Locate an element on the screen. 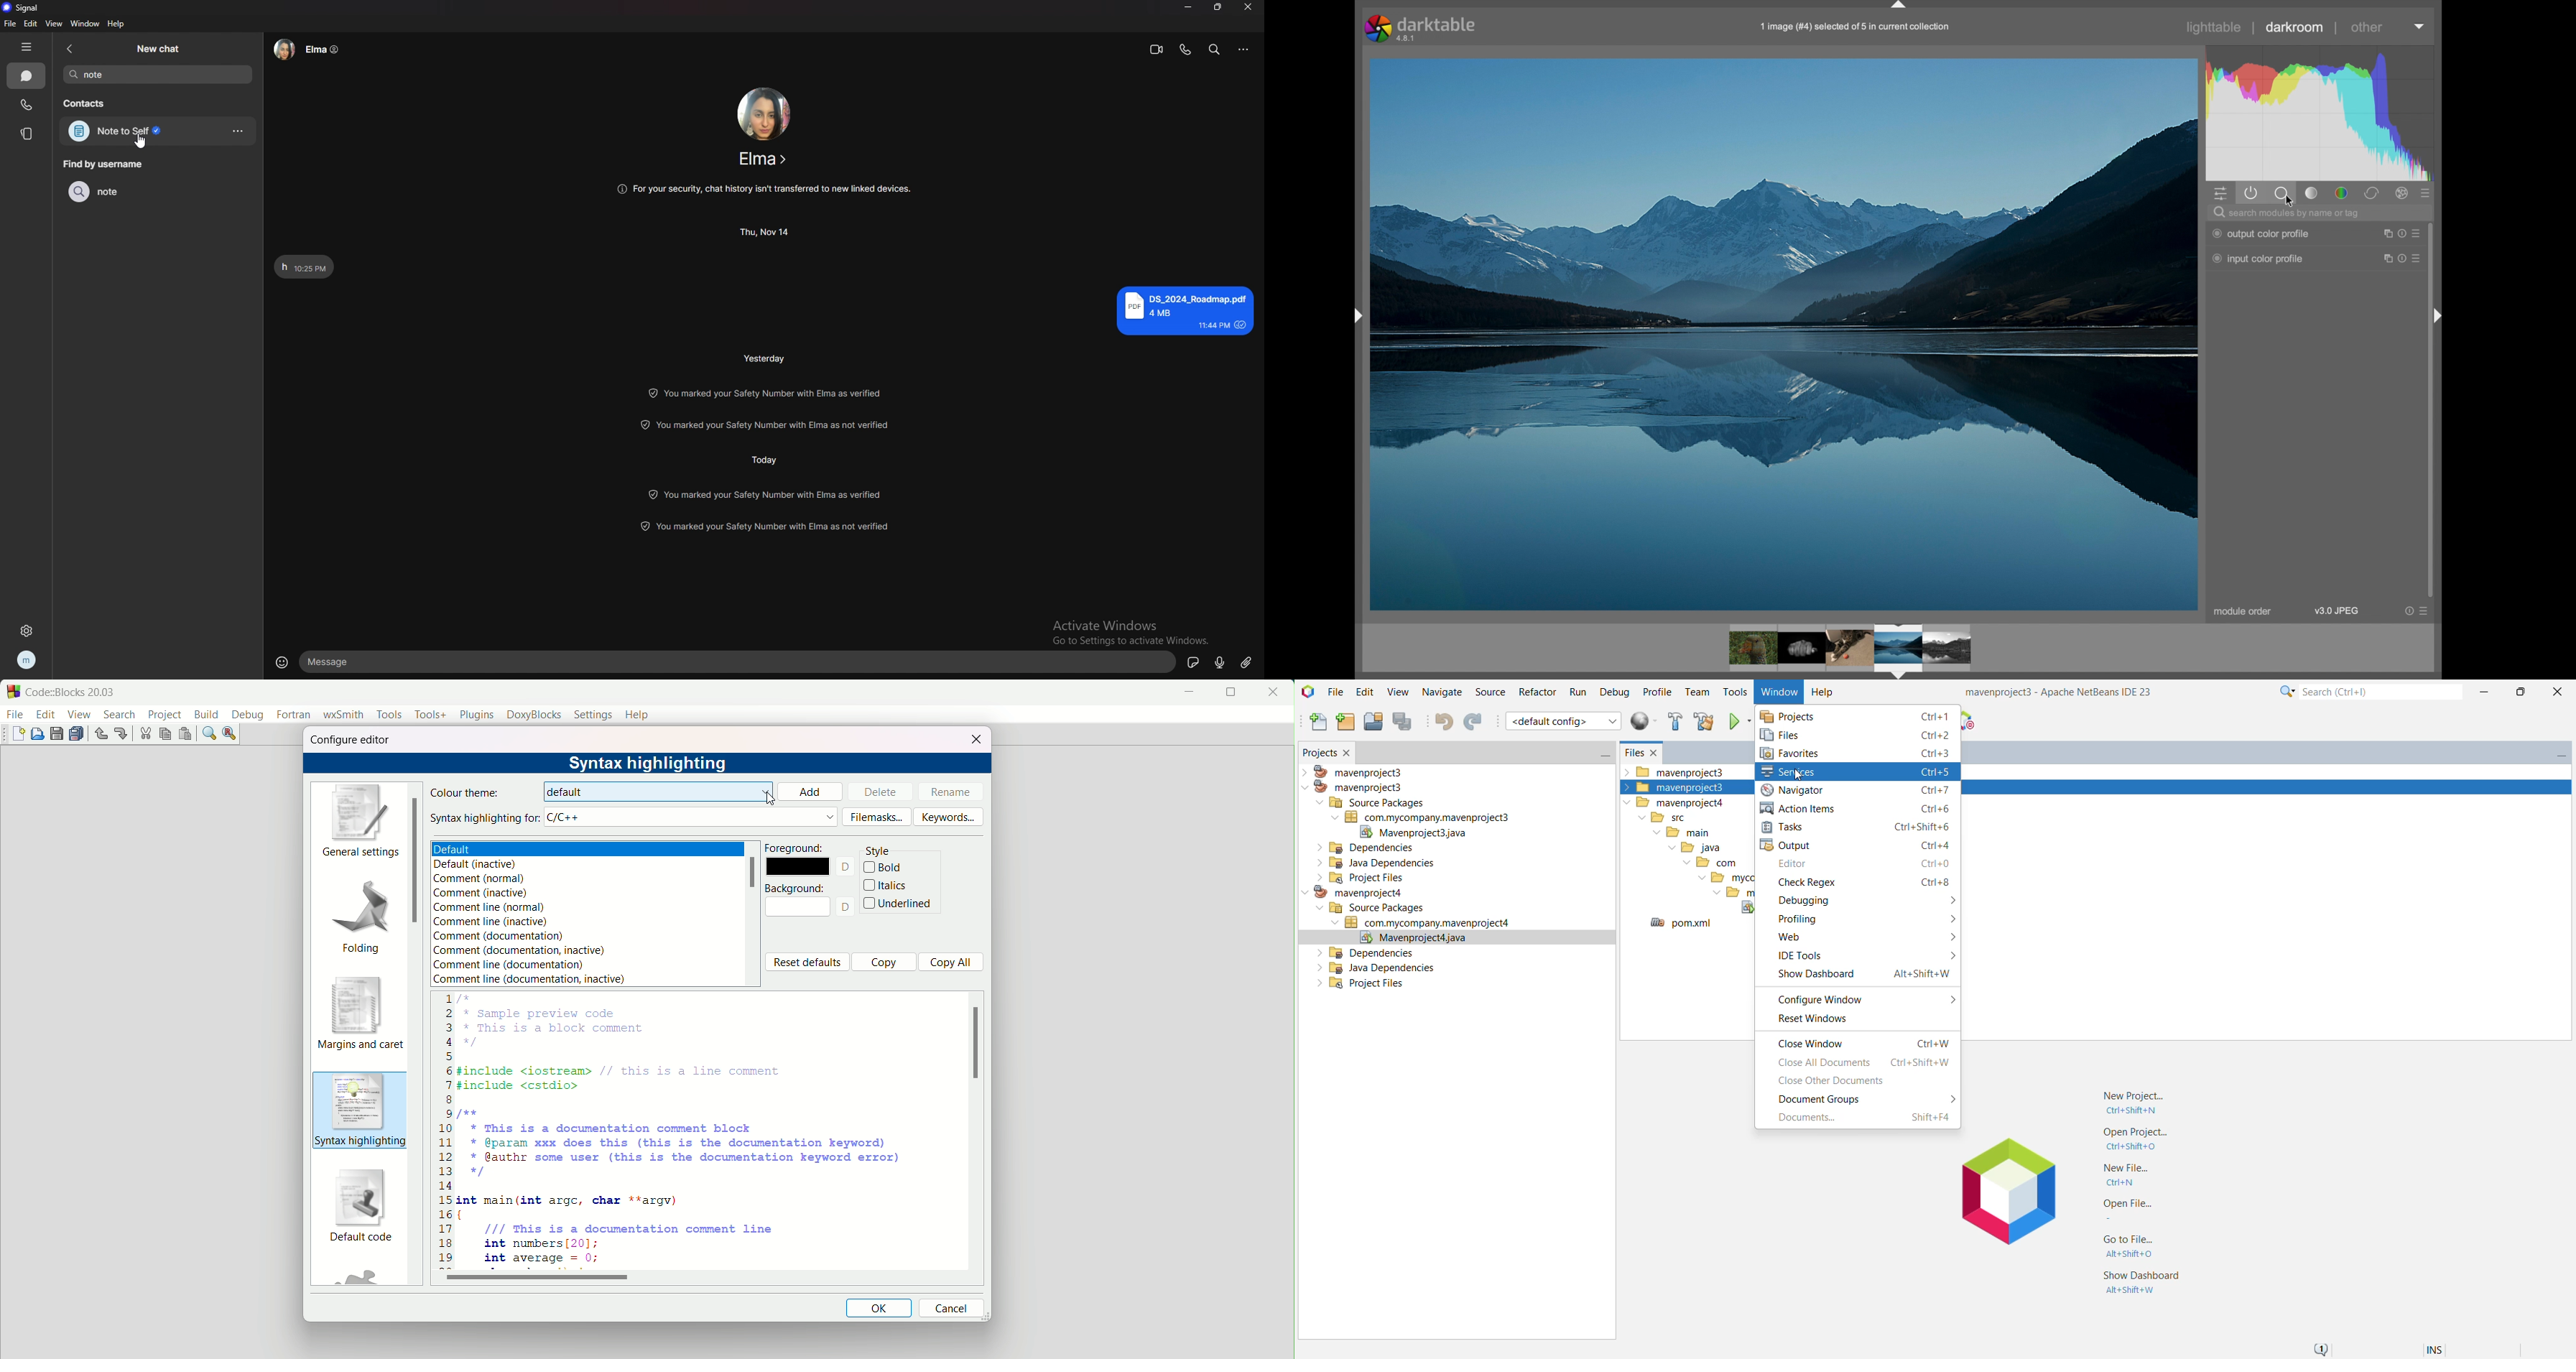  Source is located at coordinates (1489, 692).